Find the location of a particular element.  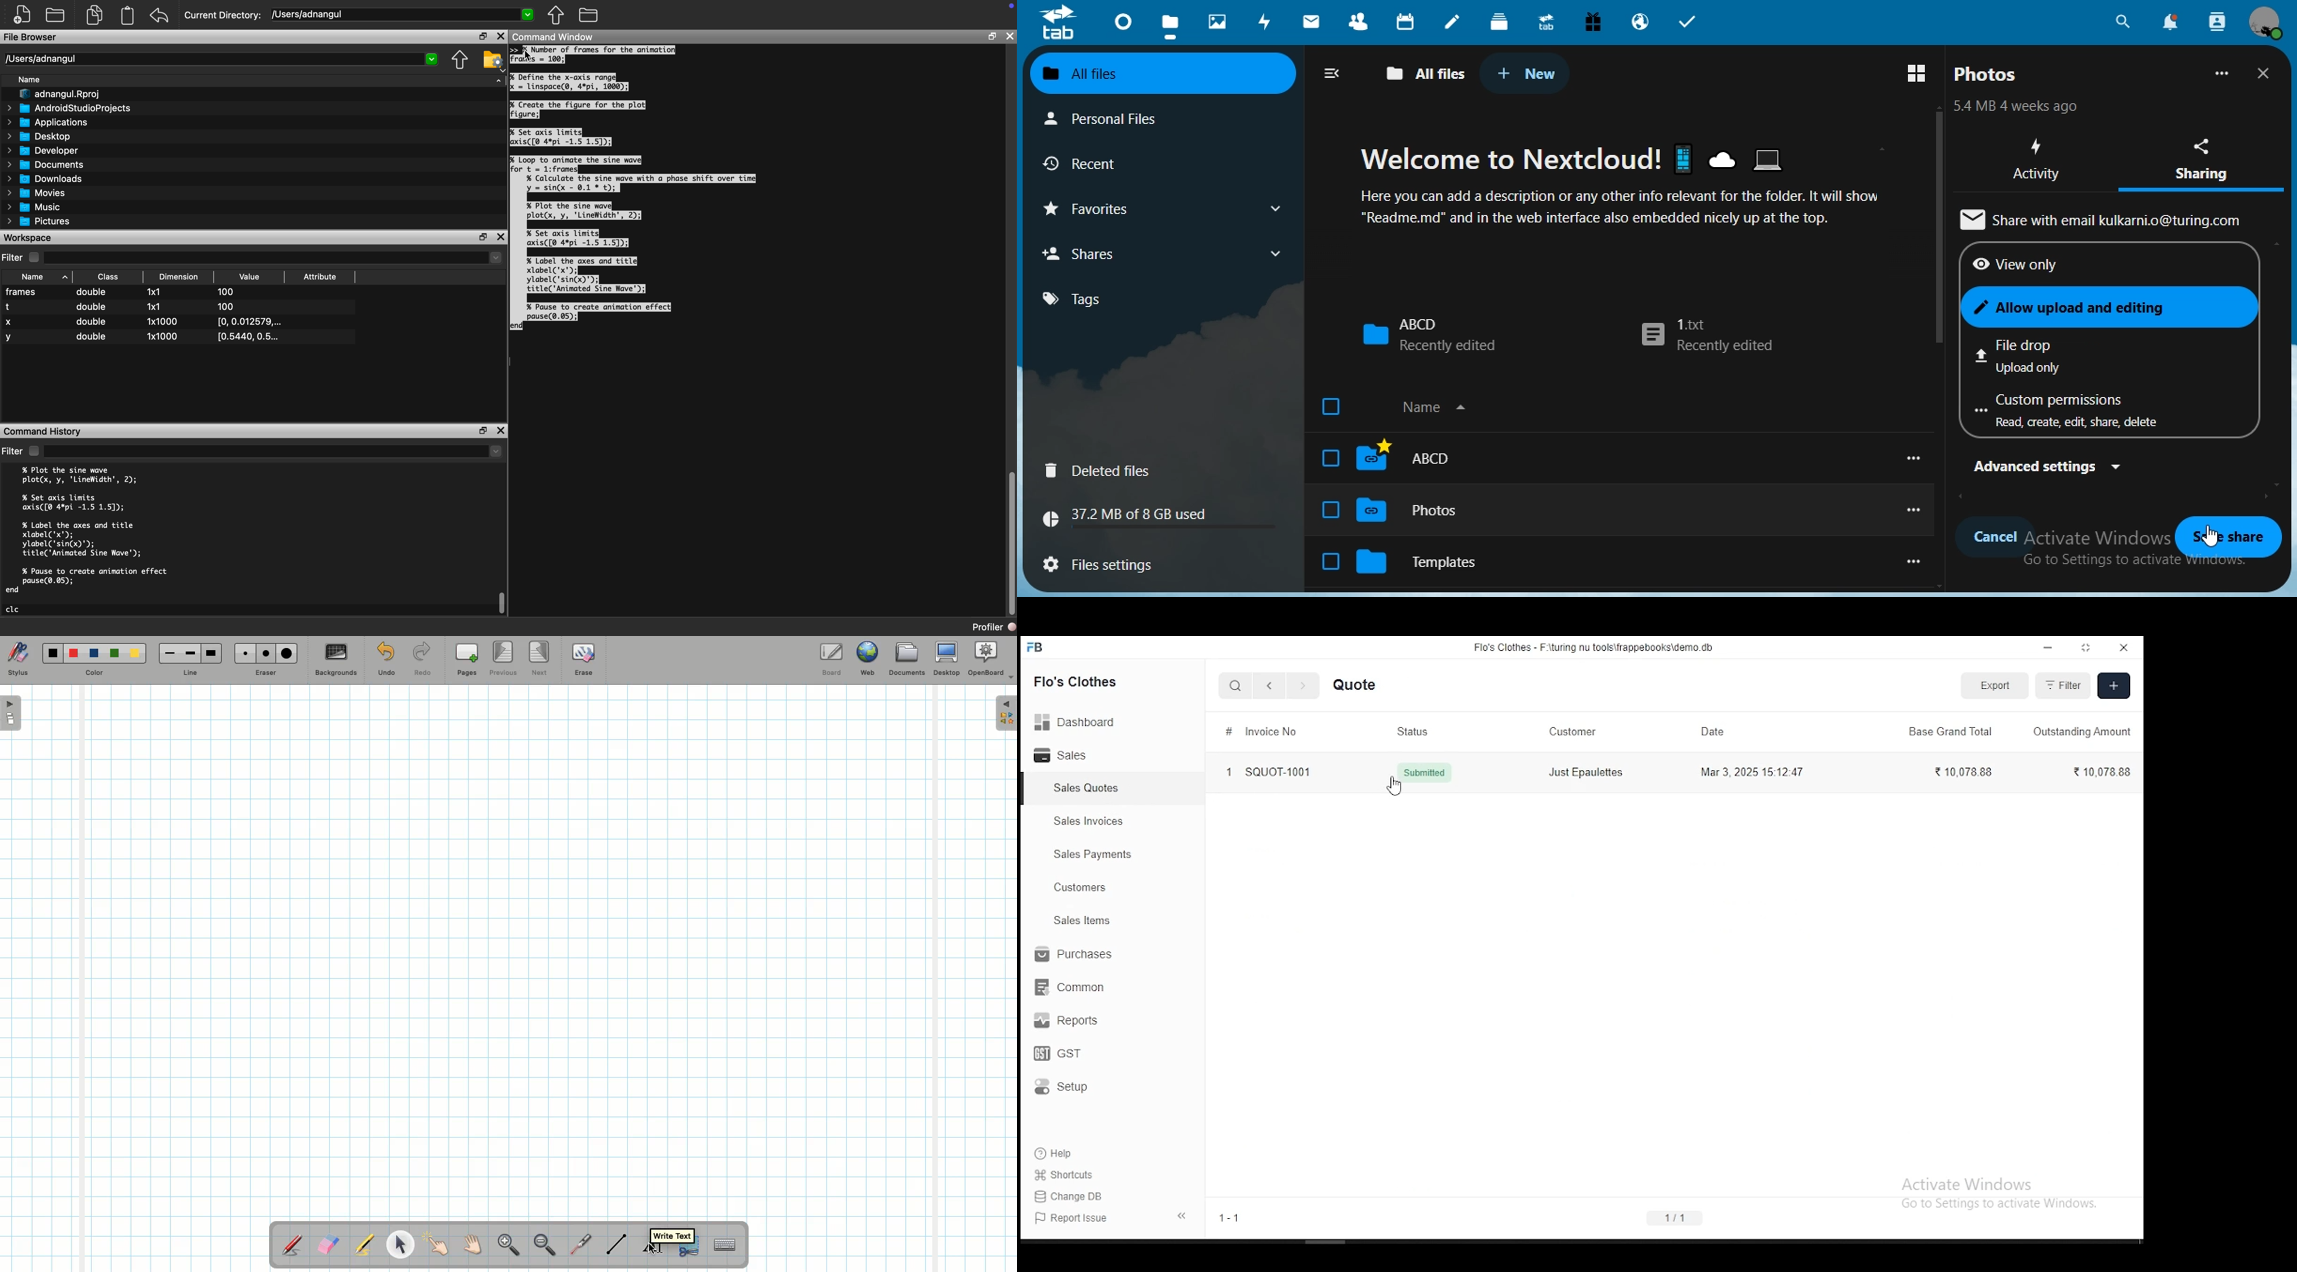

?1007888 is located at coordinates (1965, 771).